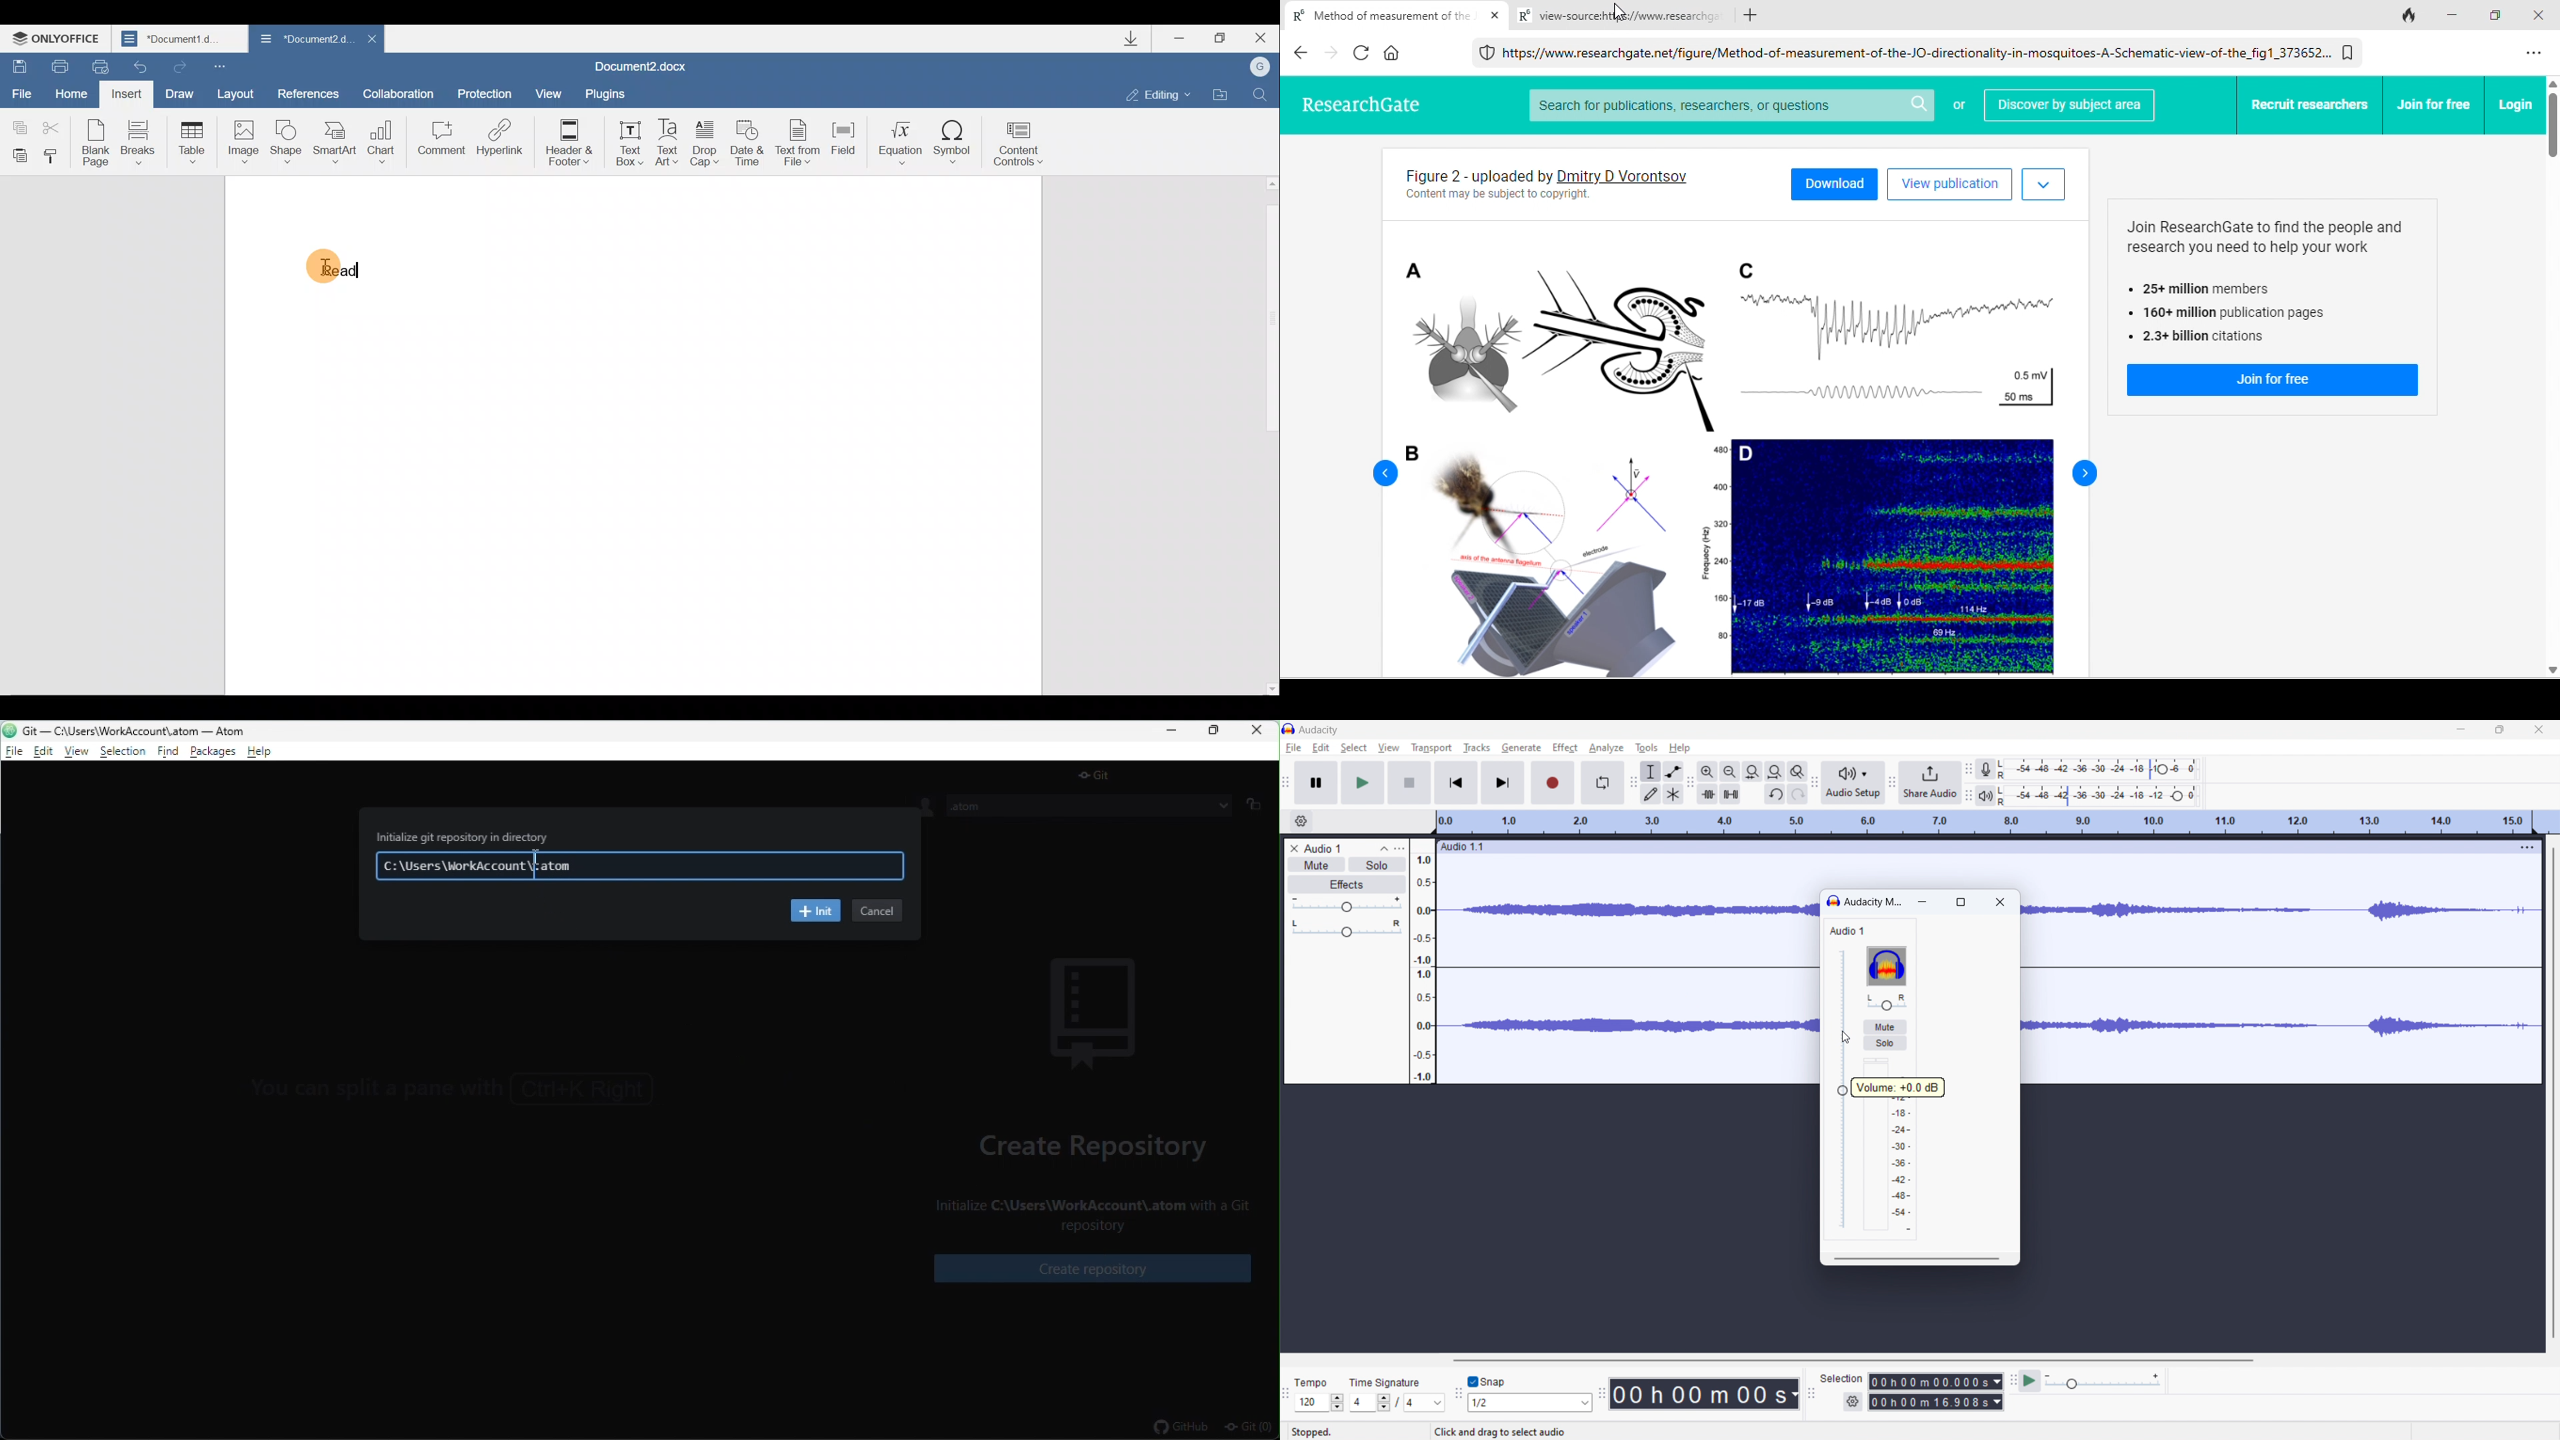  Describe the element at coordinates (1316, 783) in the screenshot. I see `pause` at that location.